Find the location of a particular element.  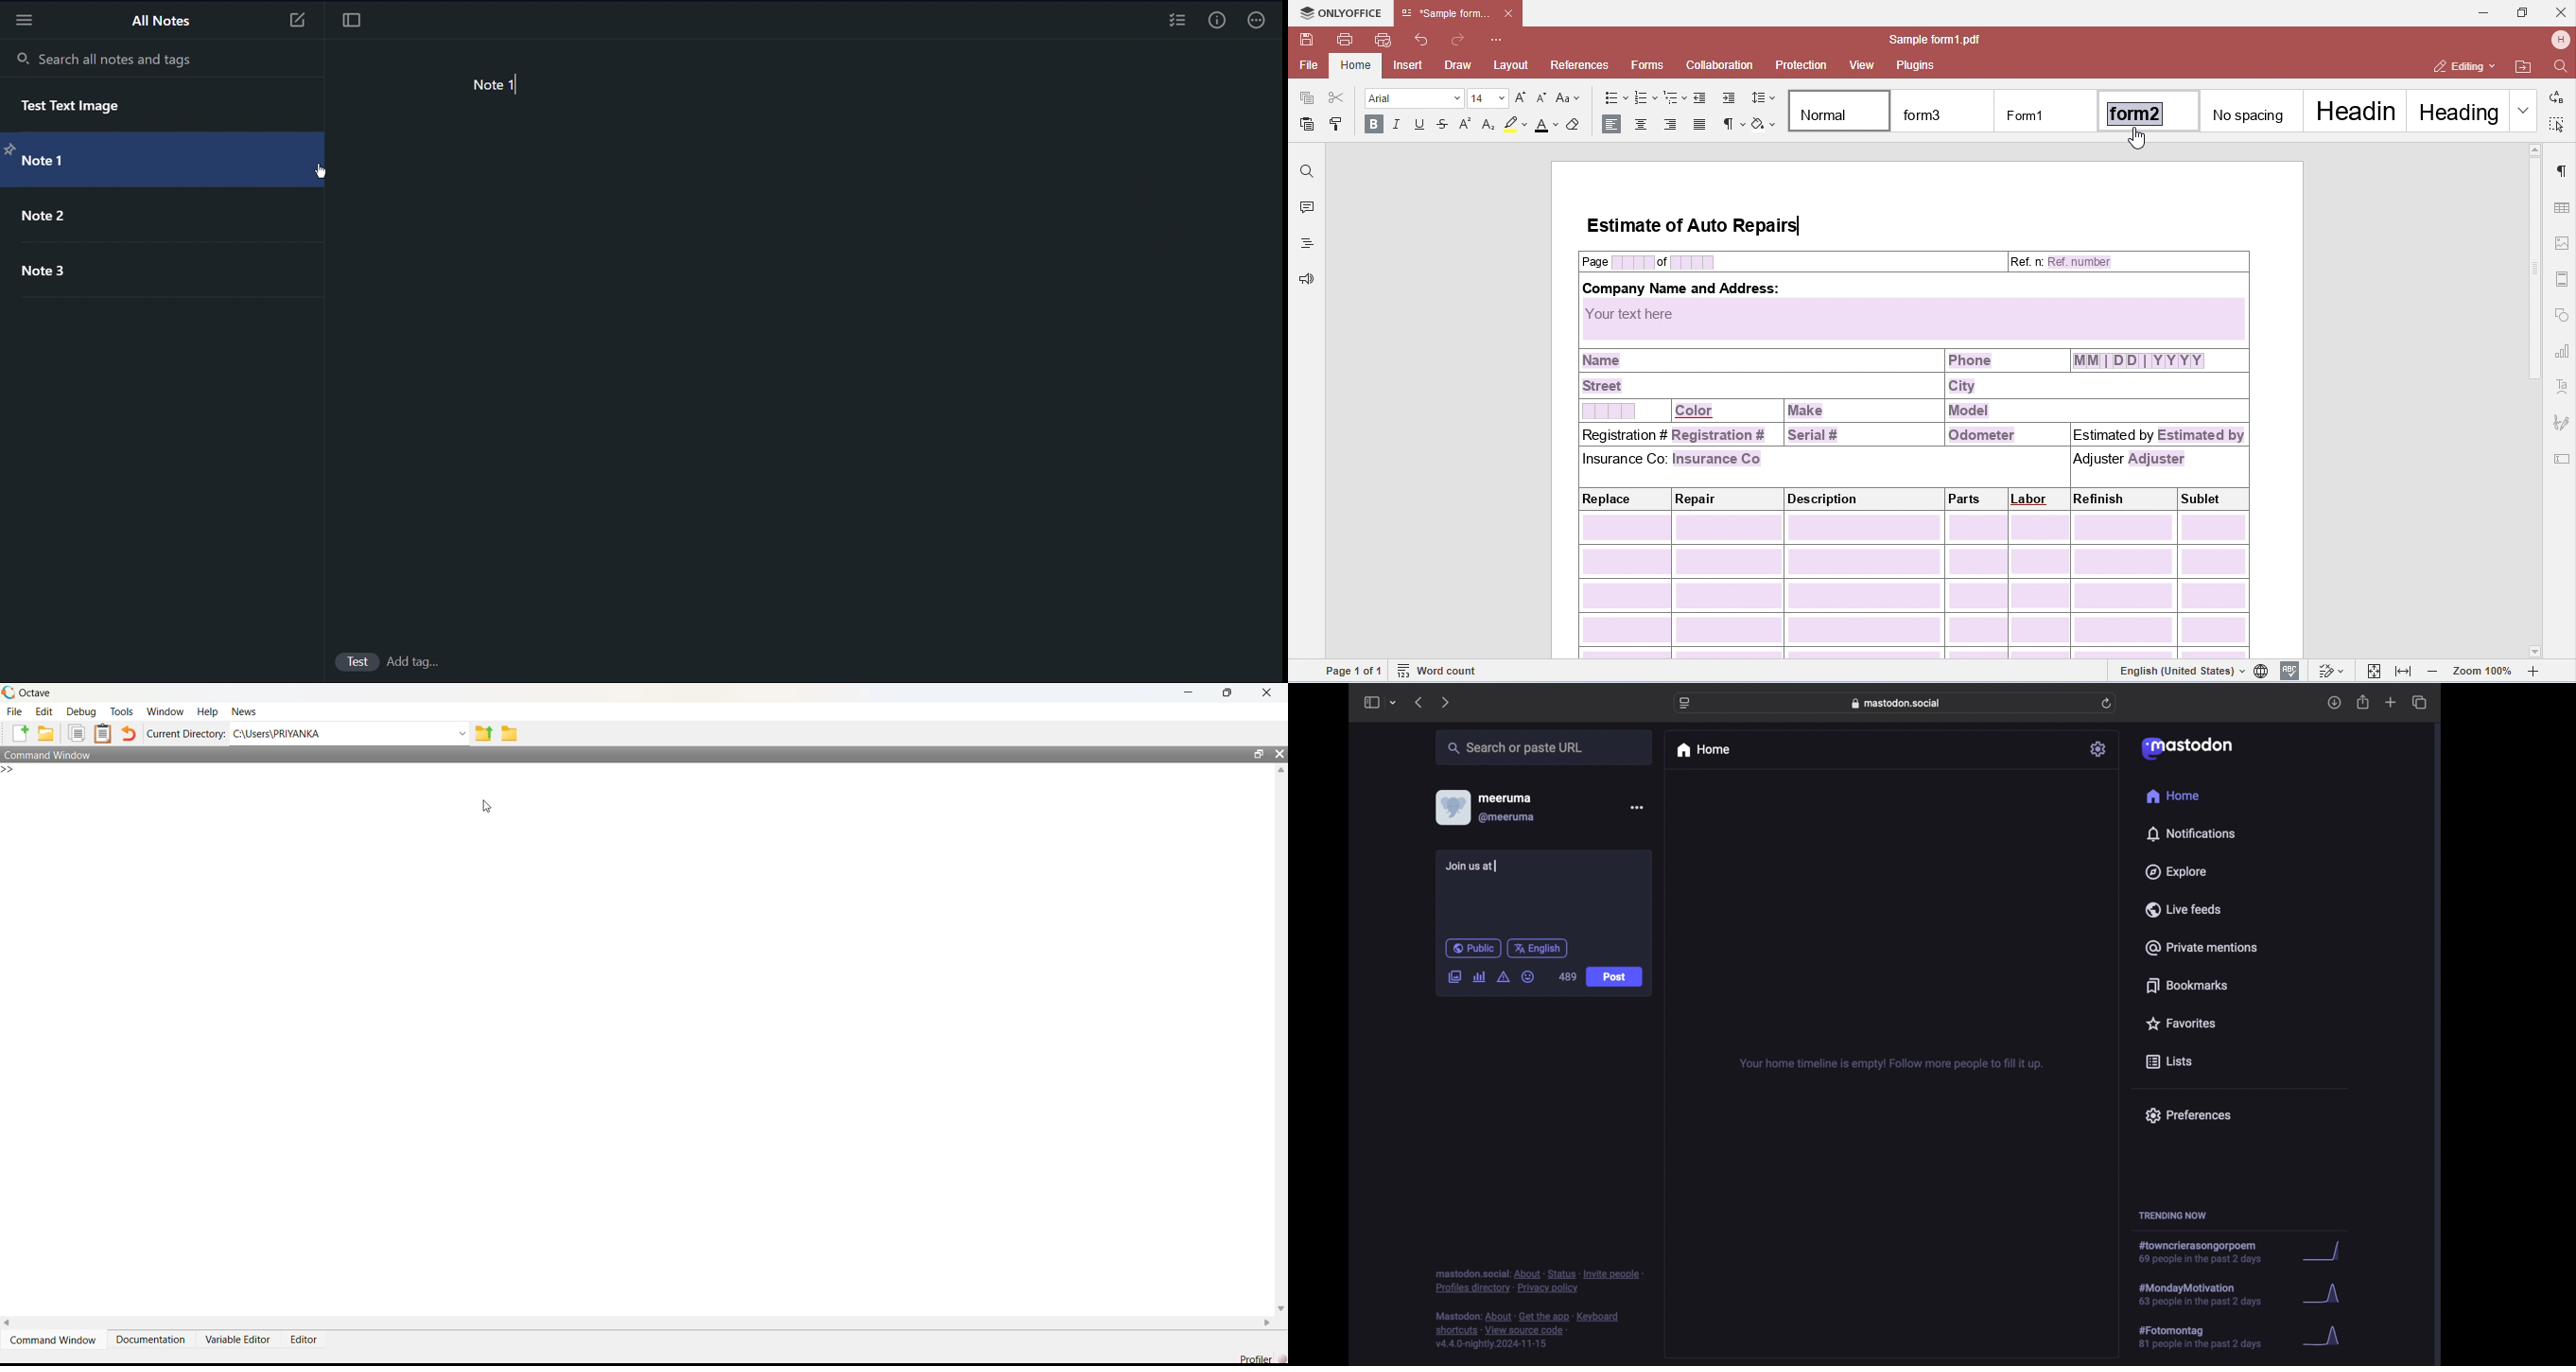

your home timeline is empty! follow more people to fill it up is located at coordinates (1891, 1064).